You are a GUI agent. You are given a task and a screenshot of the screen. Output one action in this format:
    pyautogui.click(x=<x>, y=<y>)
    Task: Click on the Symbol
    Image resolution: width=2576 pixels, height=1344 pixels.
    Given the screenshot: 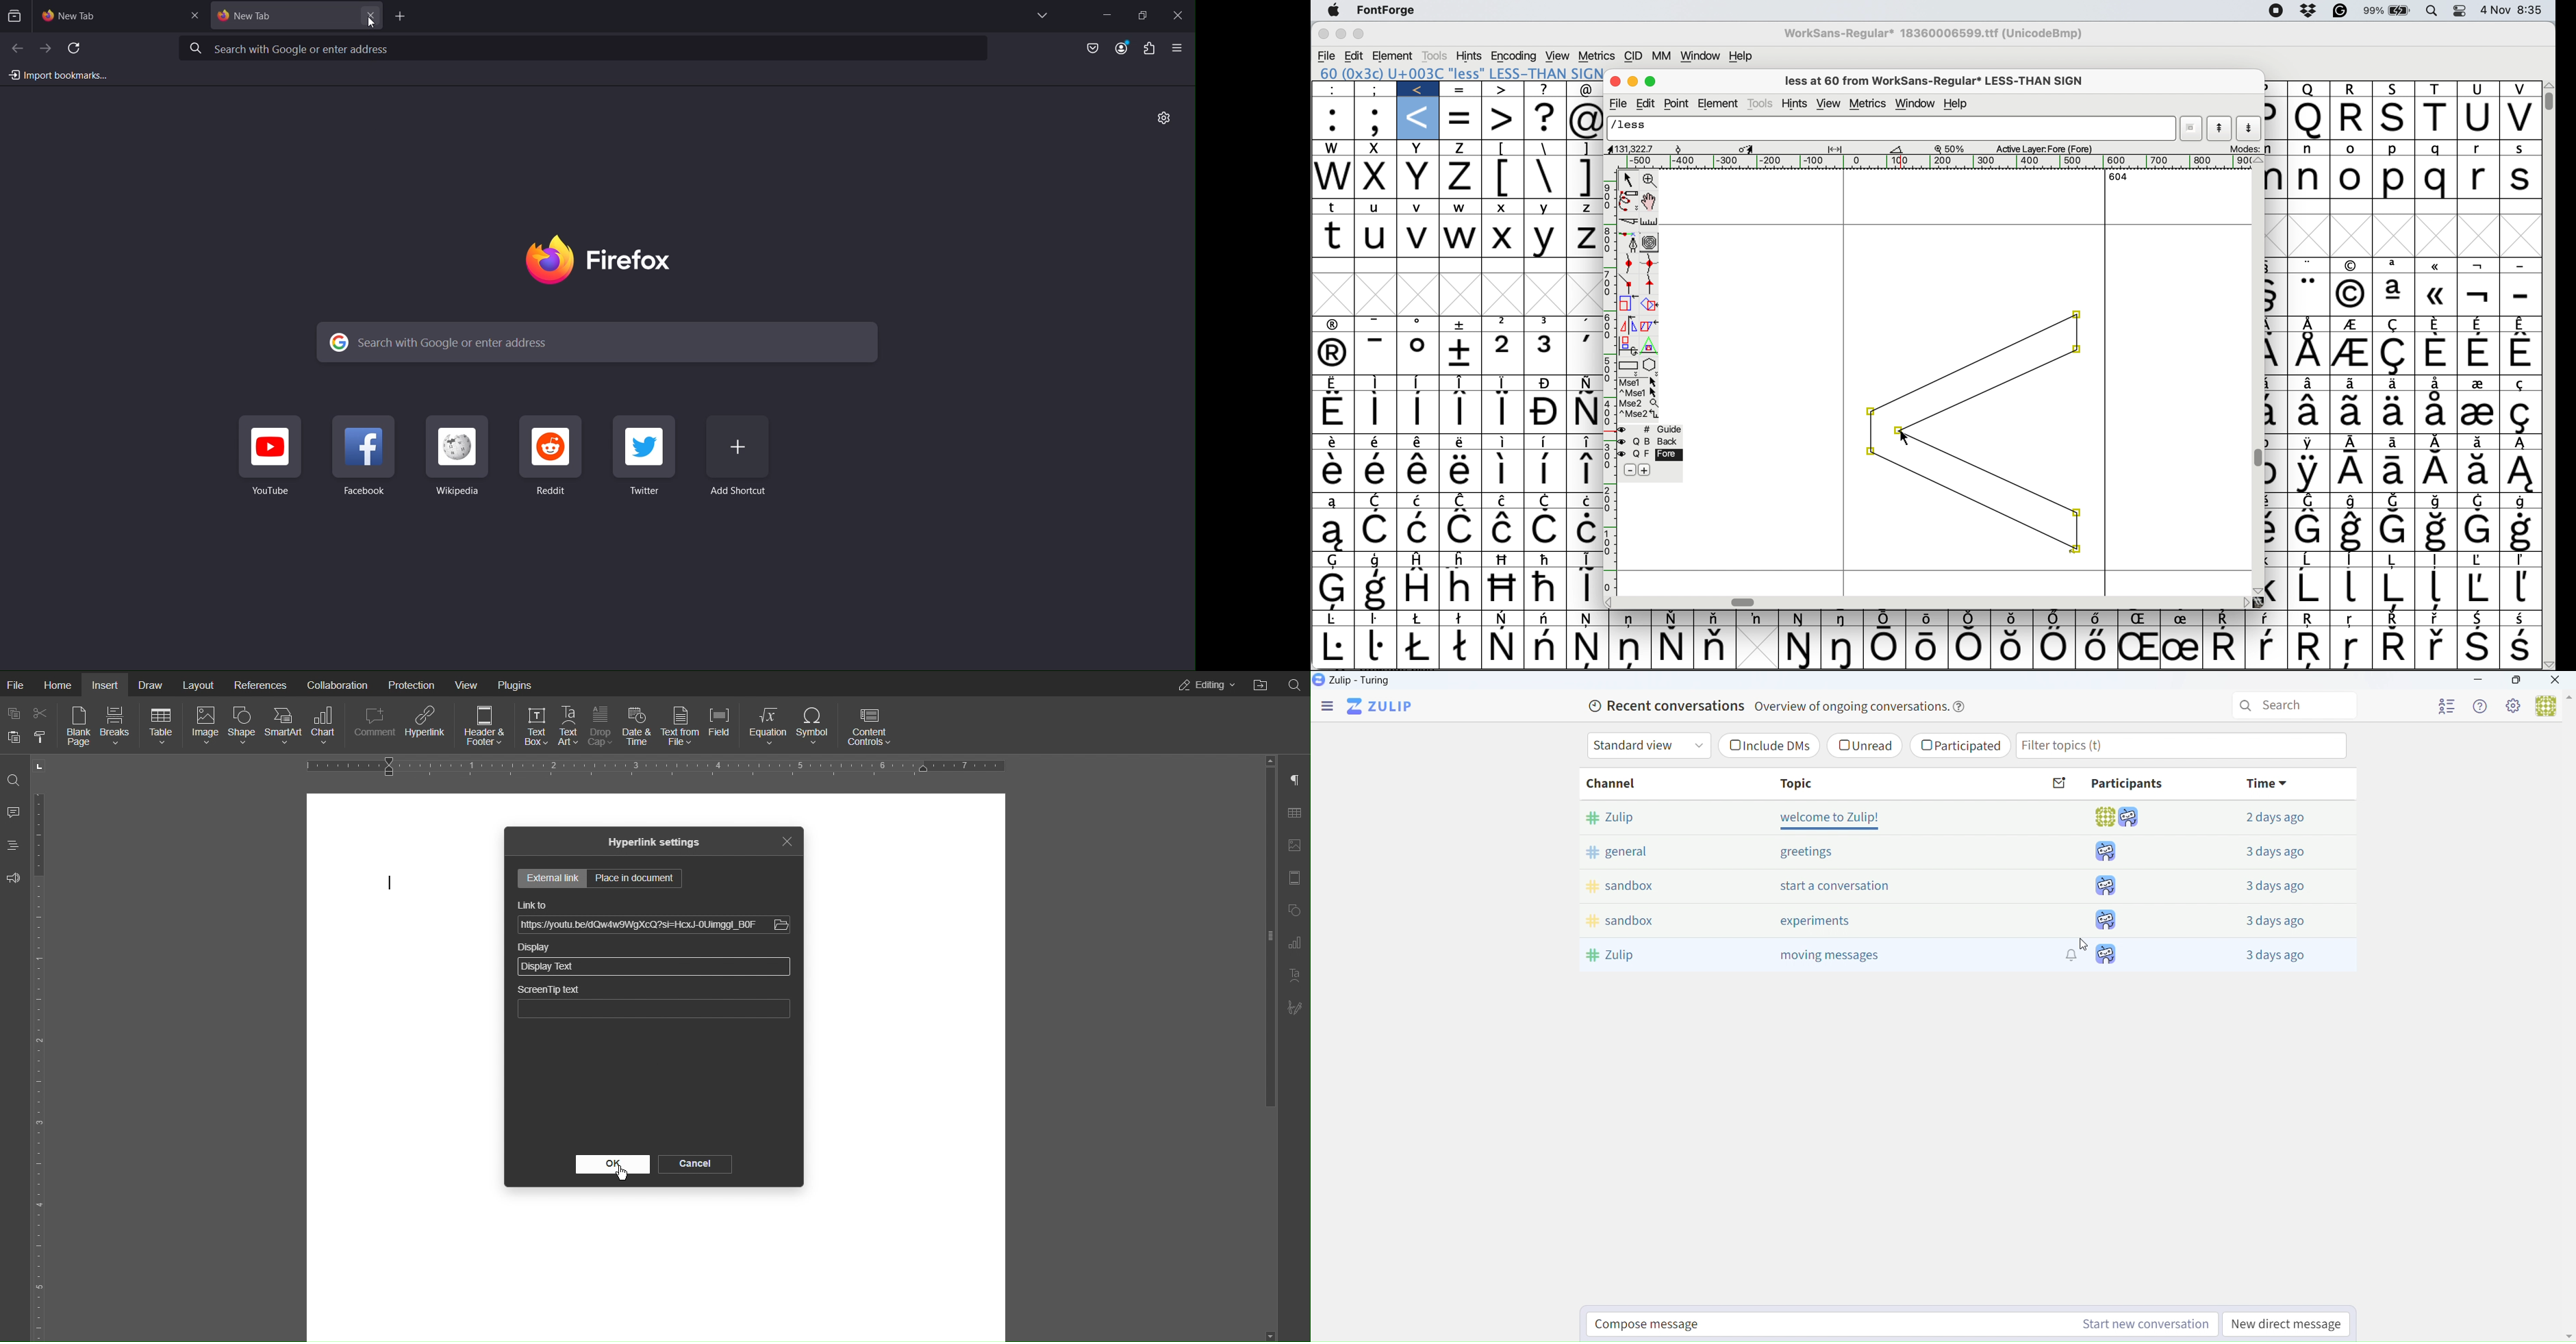 What is the action you would take?
    pyautogui.click(x=1456, y=471)
    